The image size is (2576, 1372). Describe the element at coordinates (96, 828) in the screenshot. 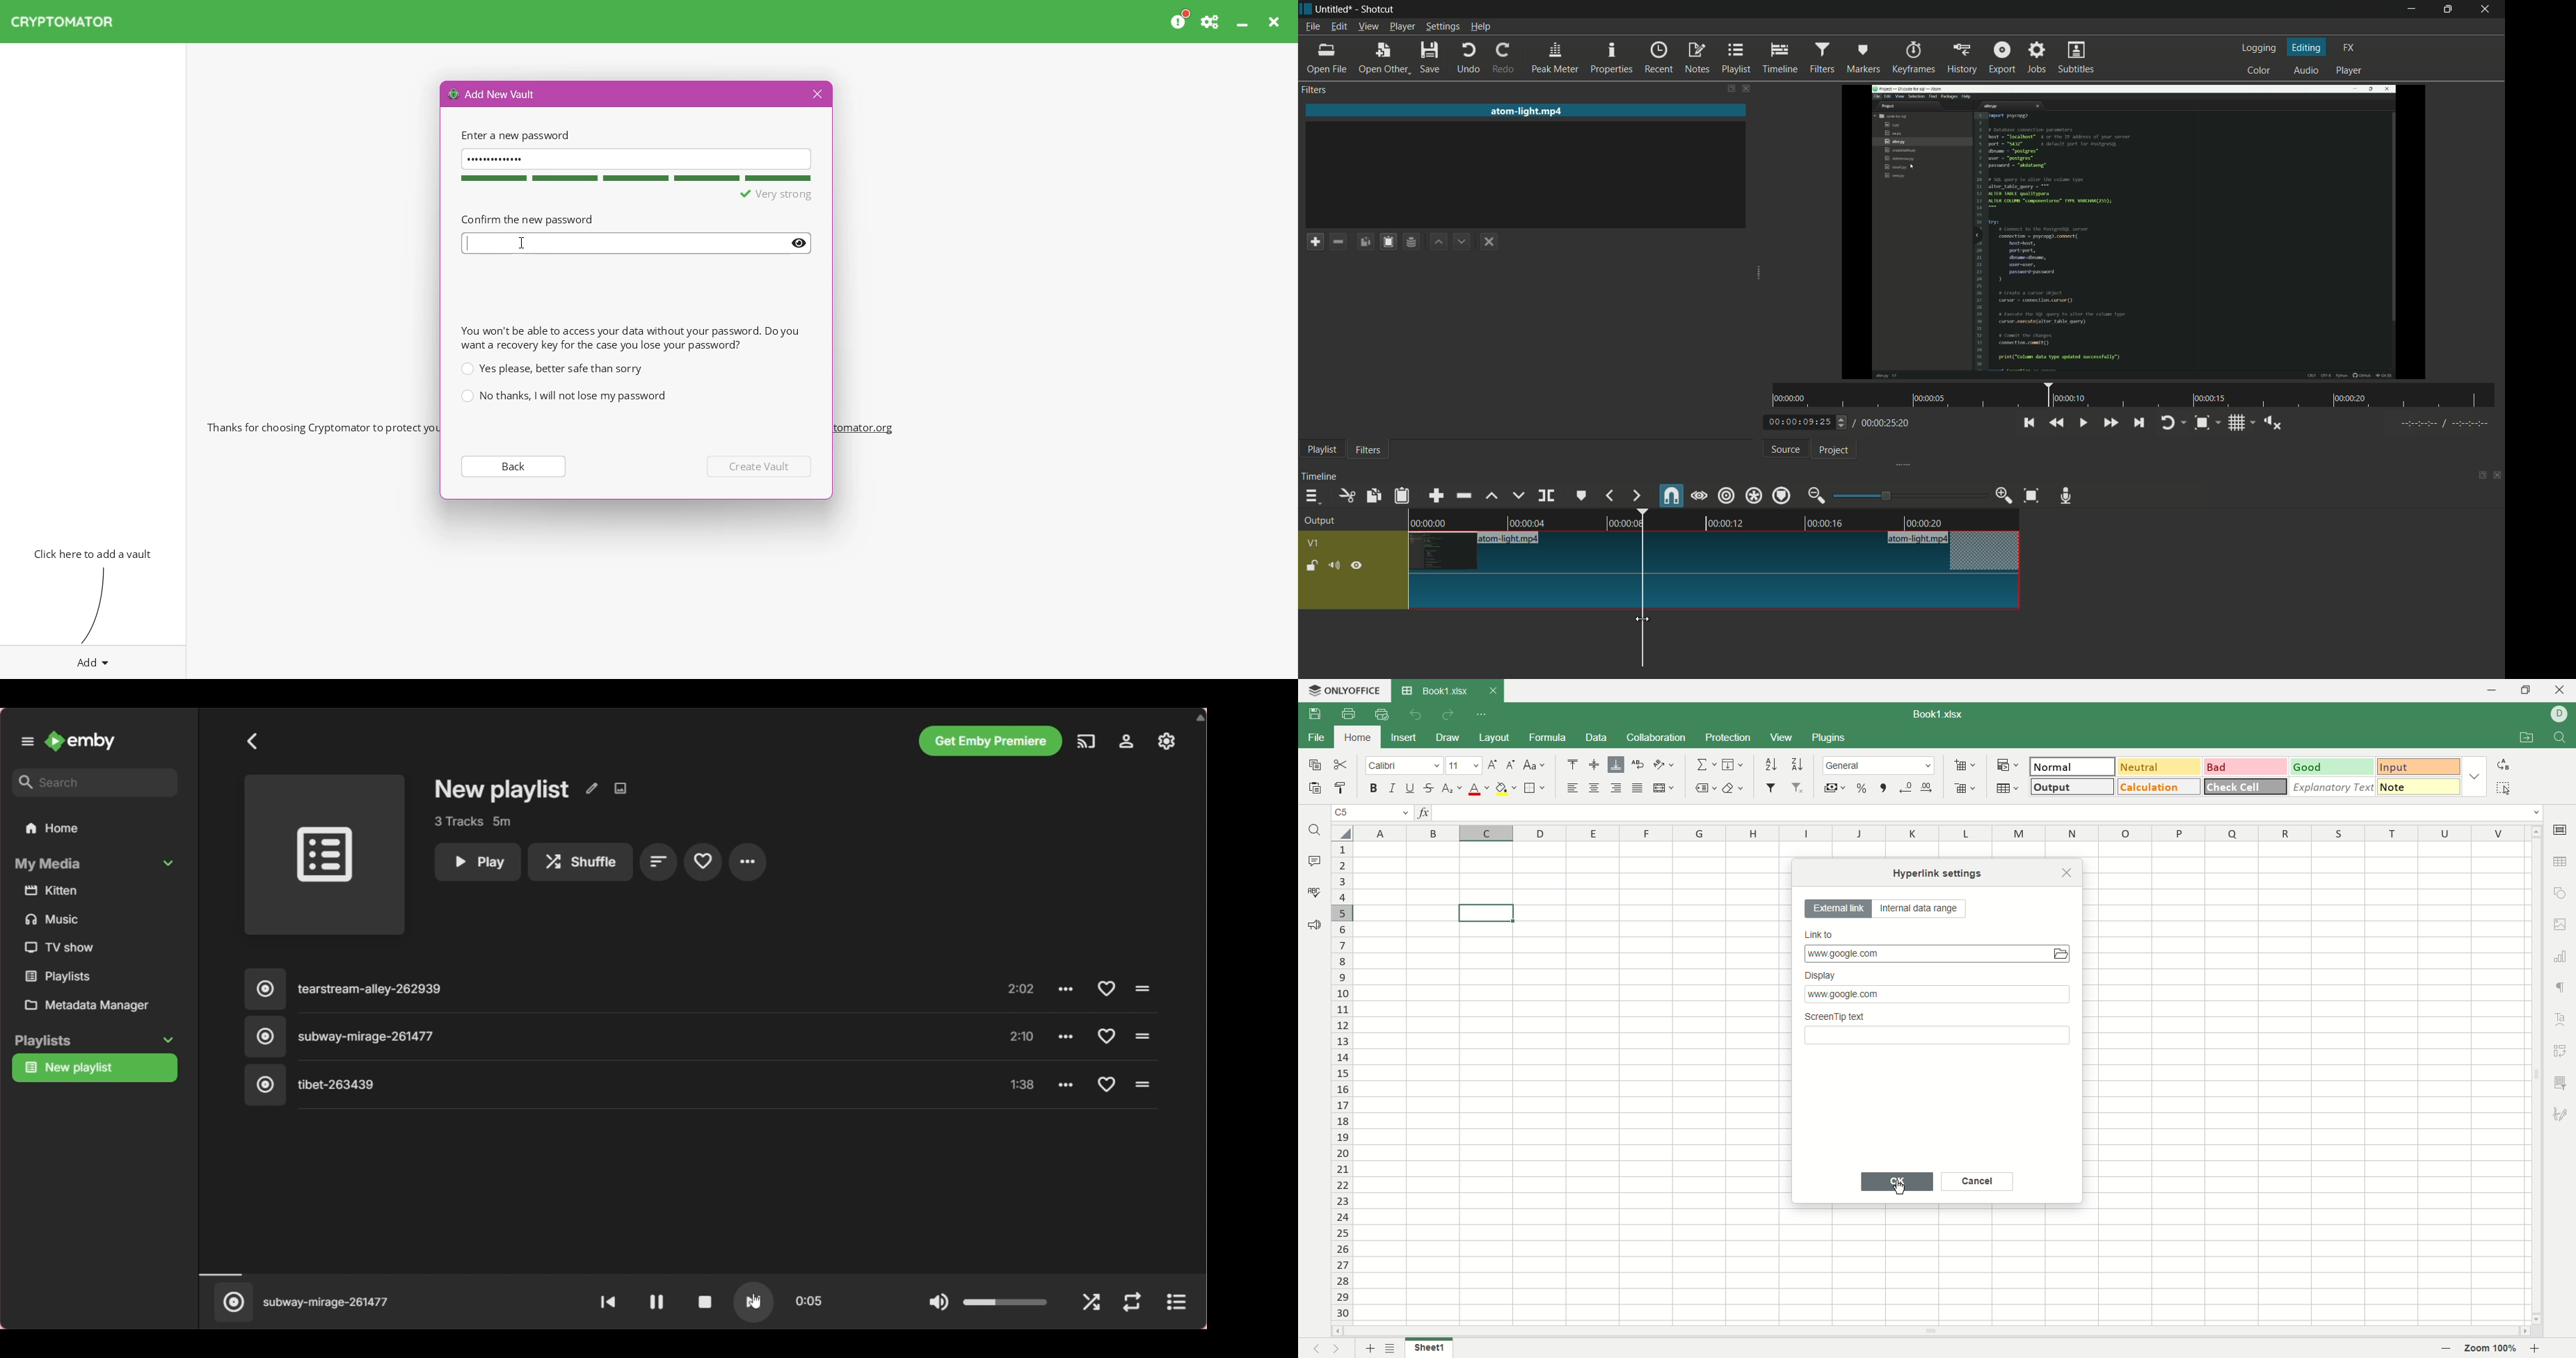

I see `Home folder` at that location.